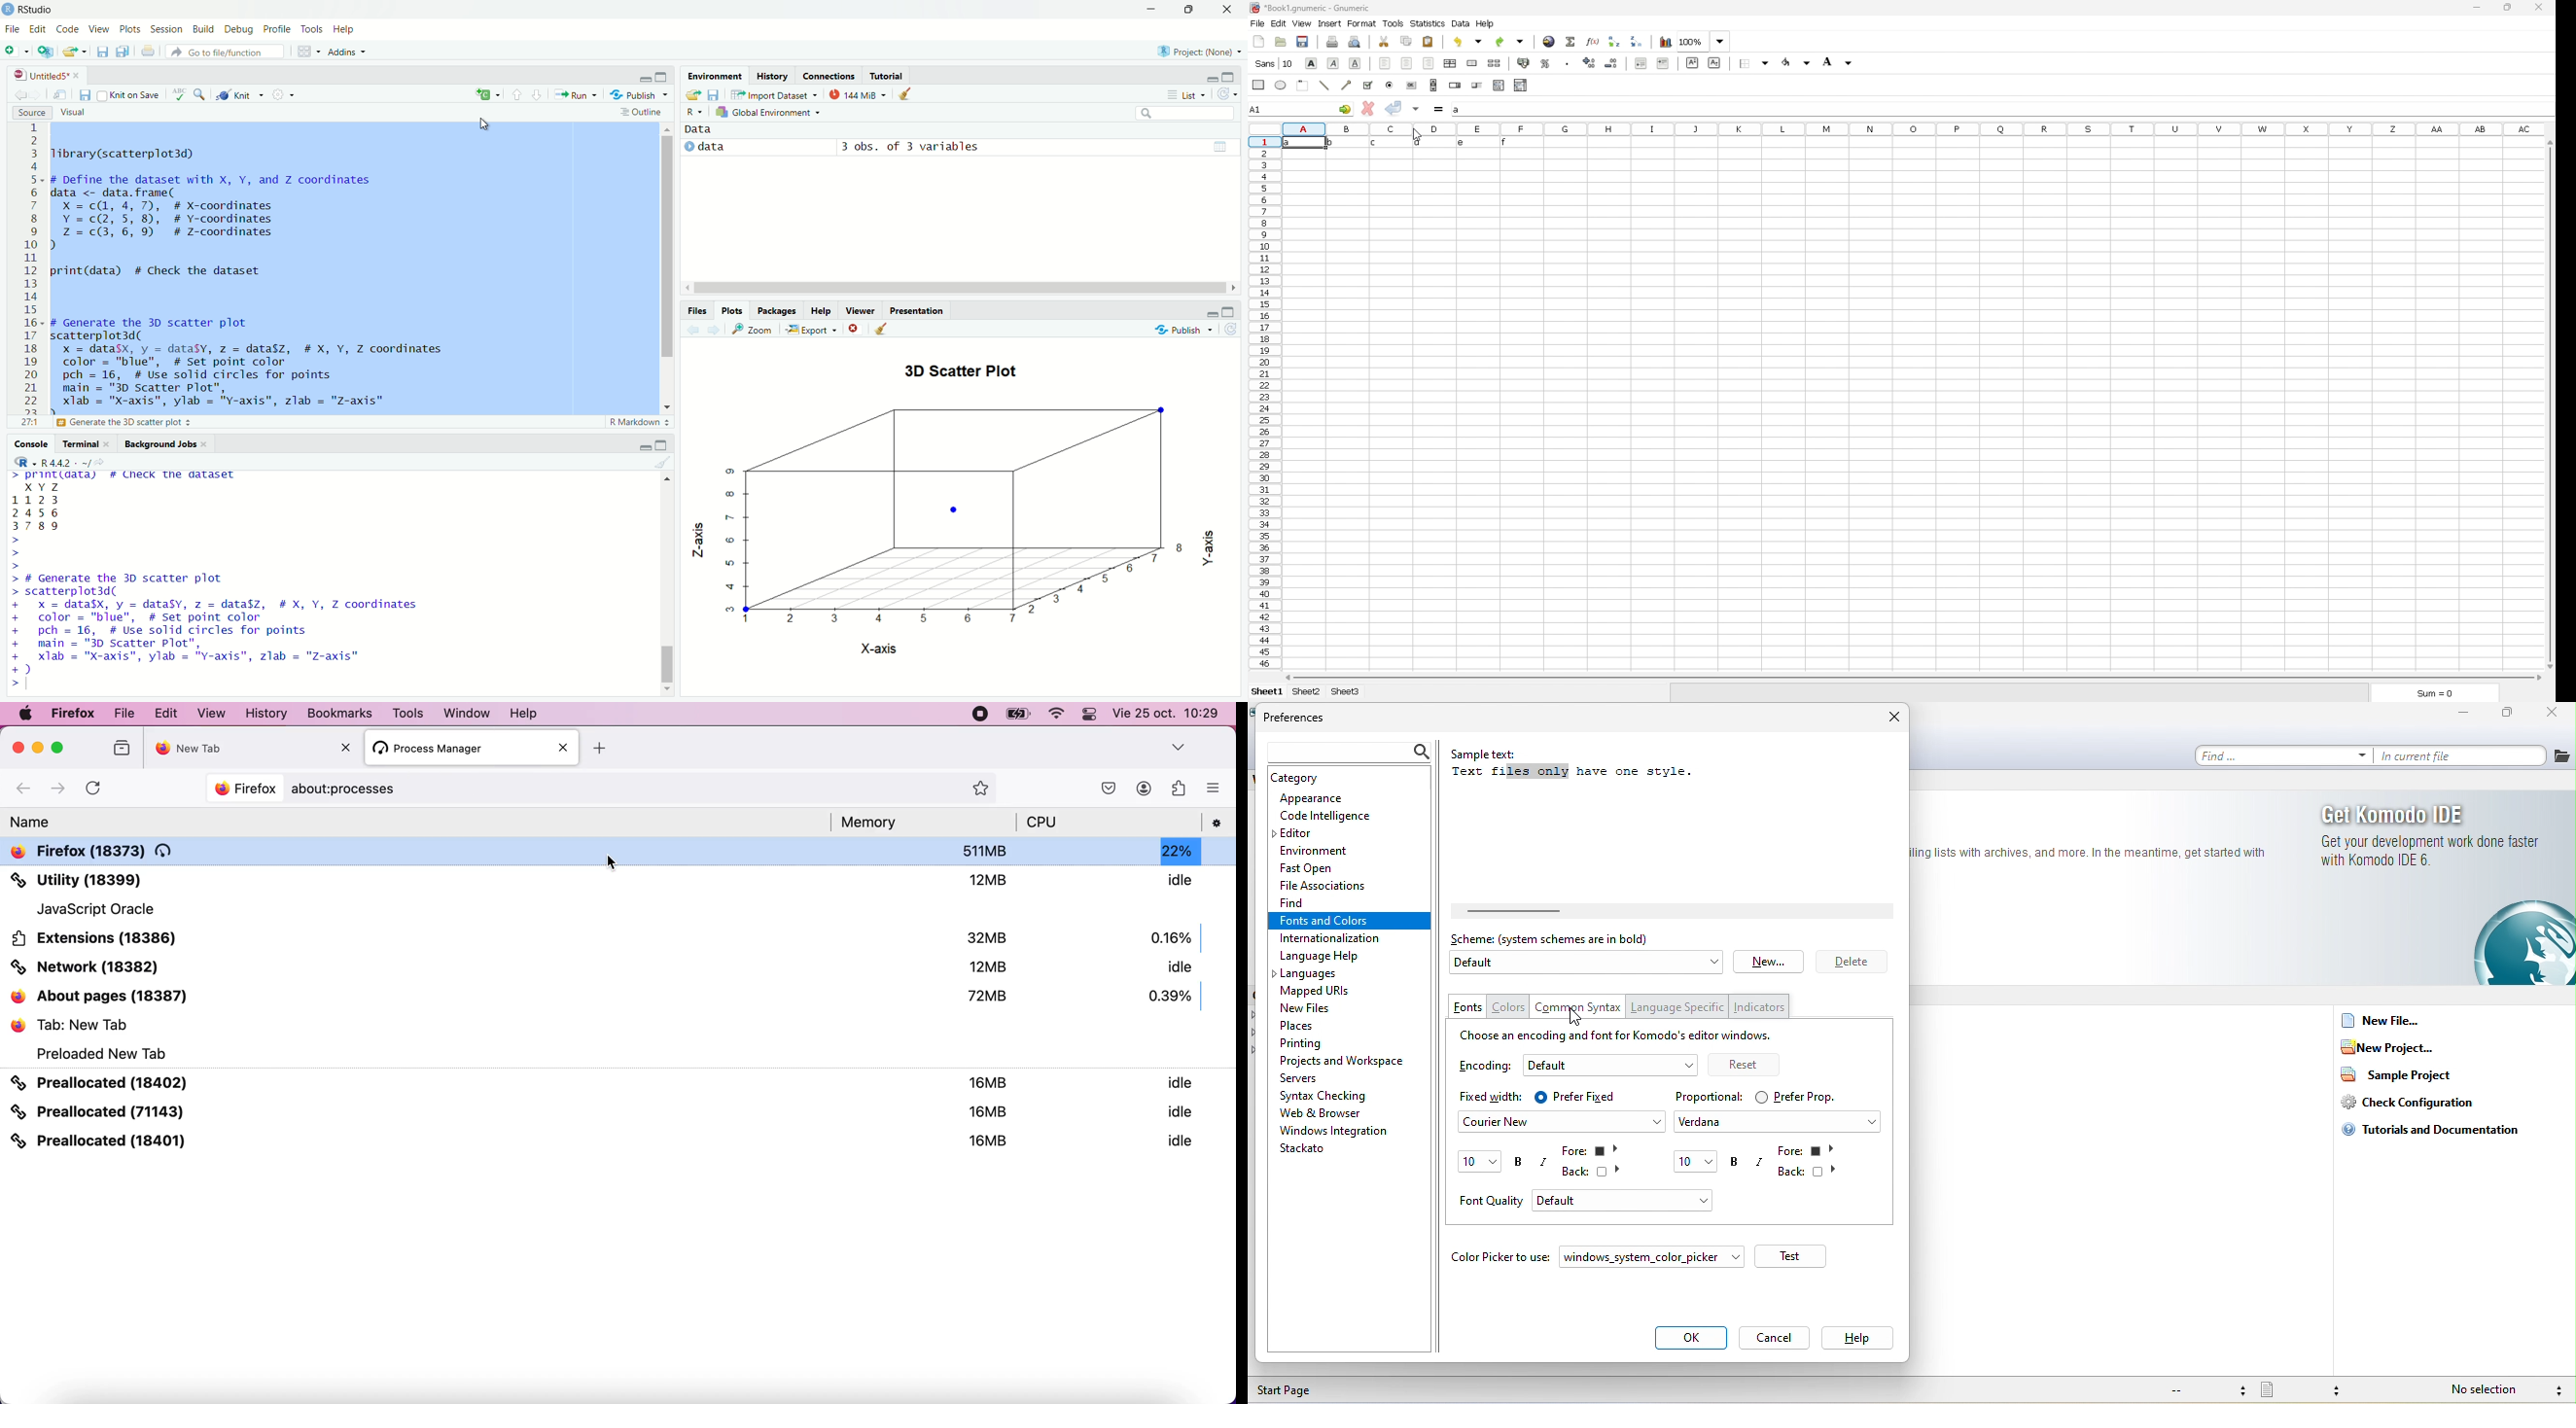 Image resolution: width=2576 pixels, height=1428 pixels. I want to click on insert a new code chunk, so click(490, 95).